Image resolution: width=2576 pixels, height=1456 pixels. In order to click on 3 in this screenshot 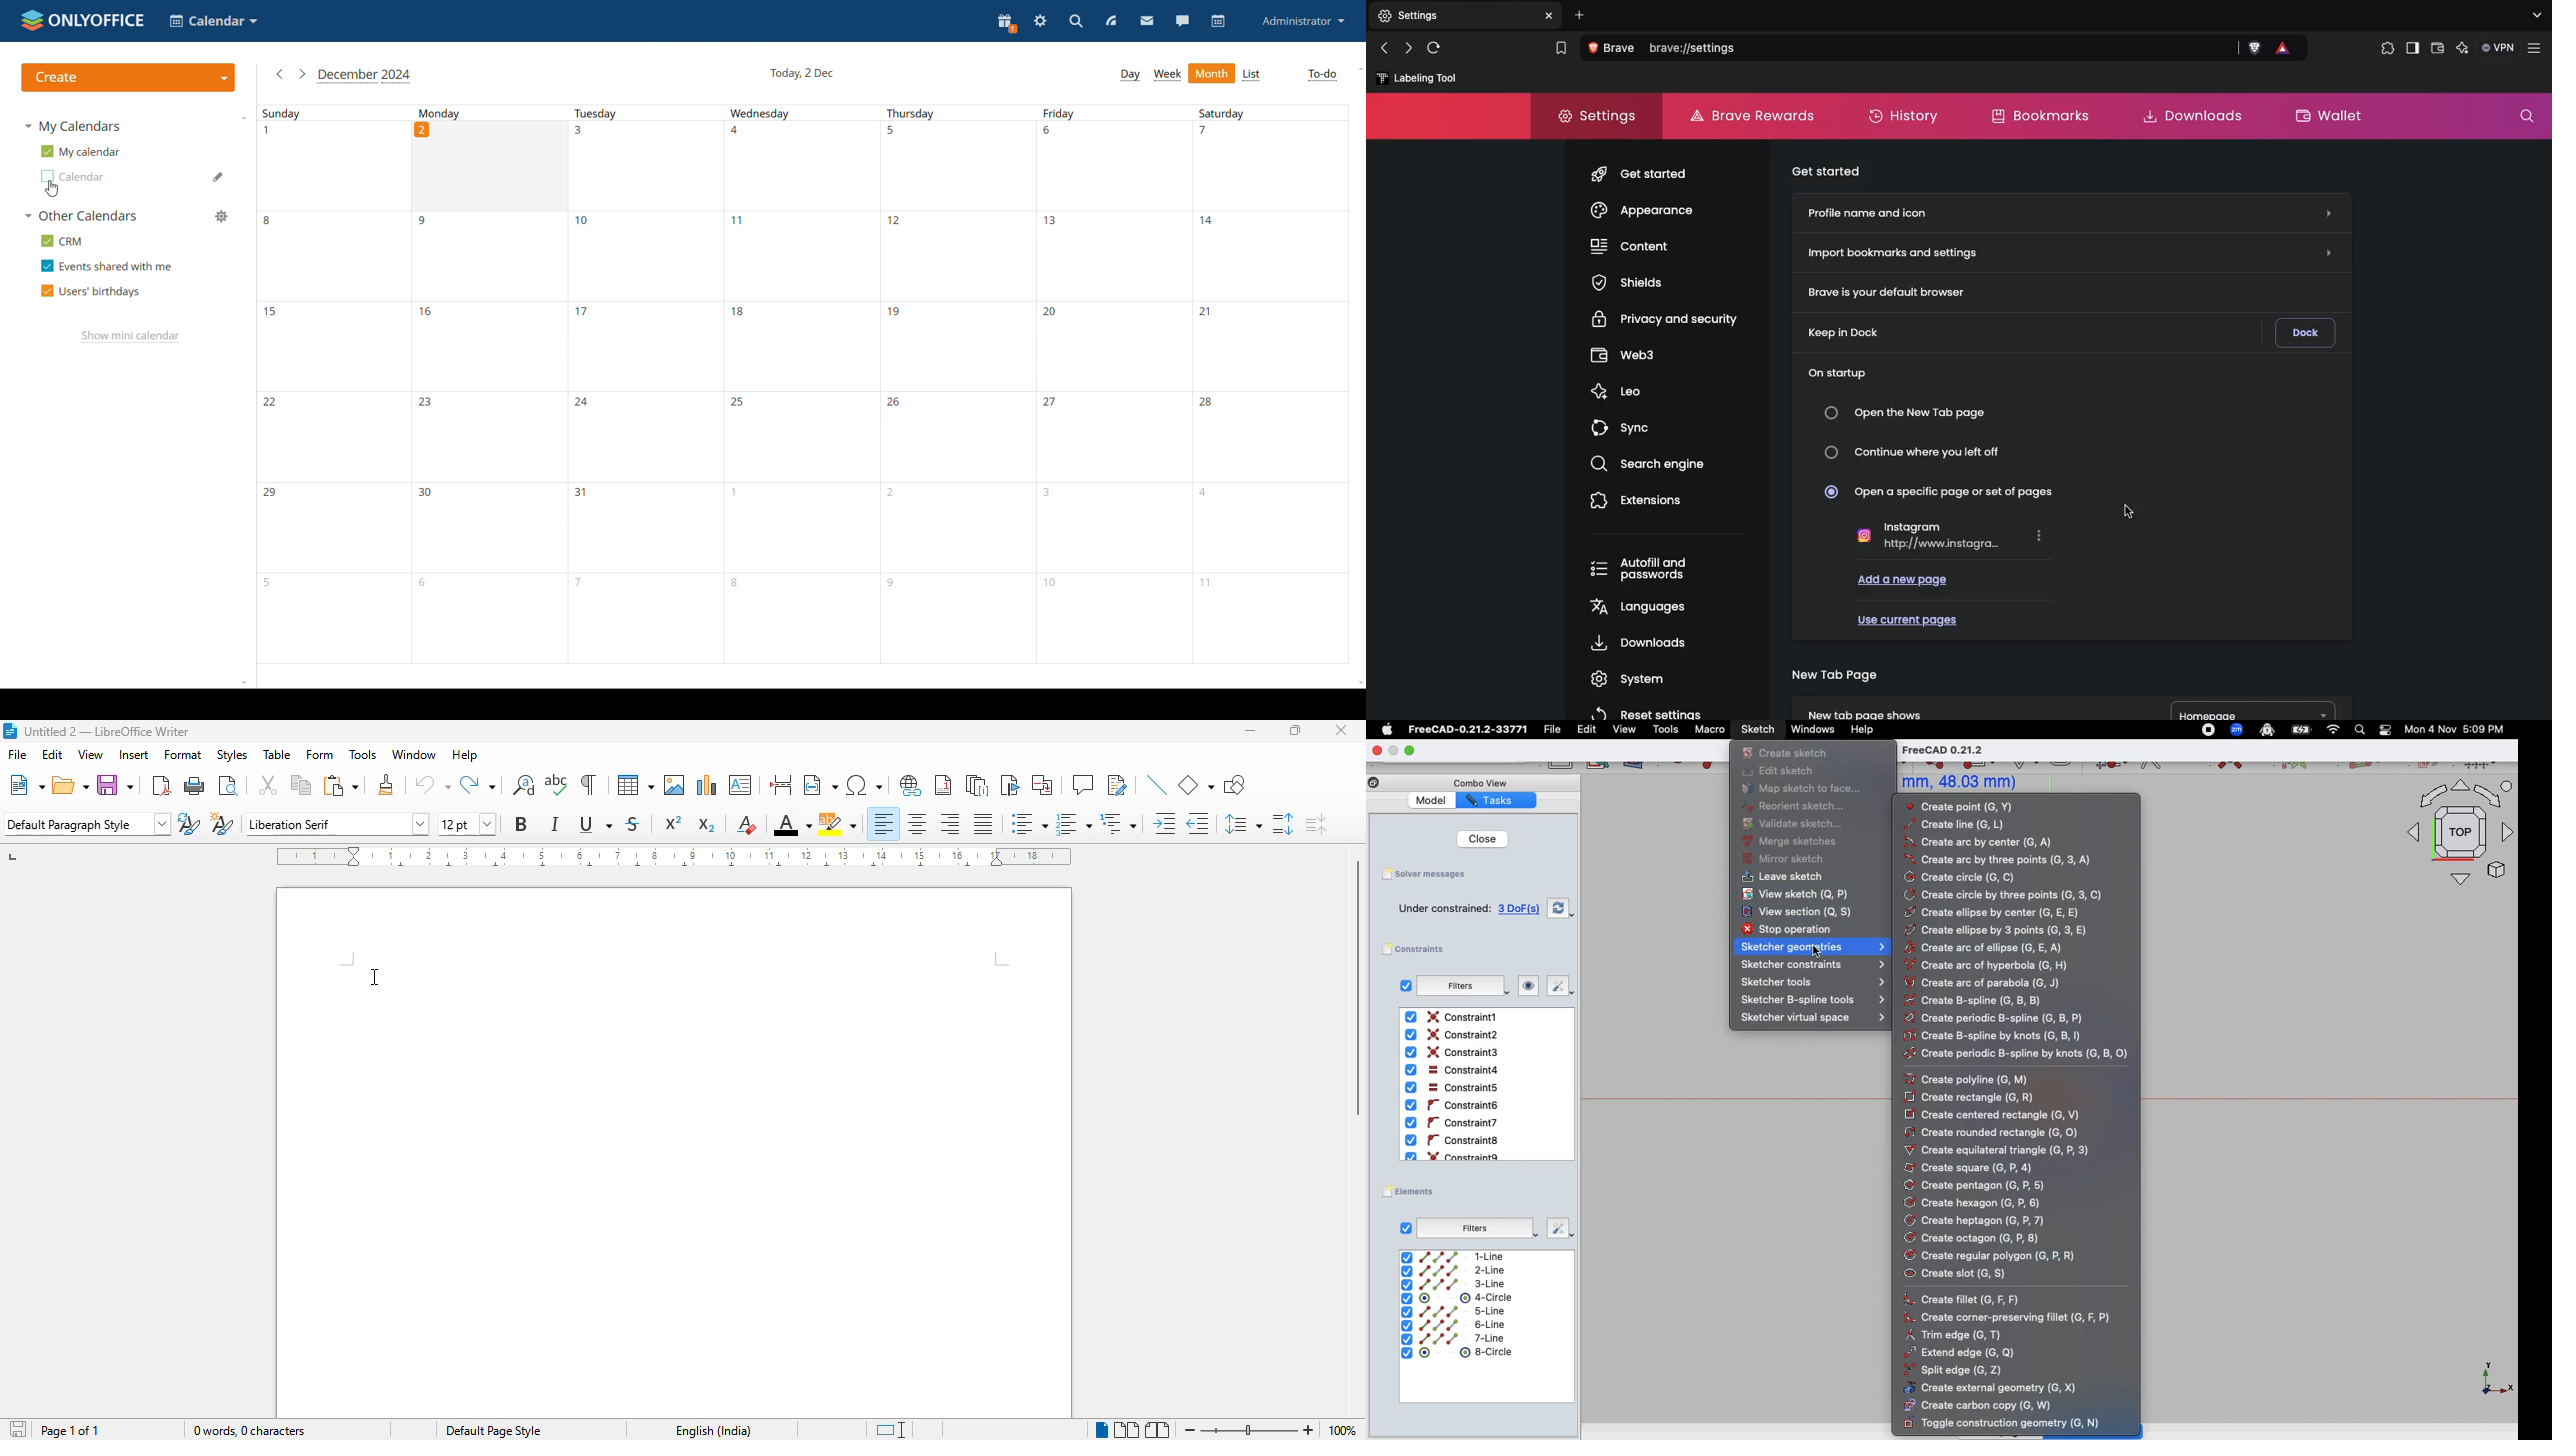, I will do `click(1112, 527)`.